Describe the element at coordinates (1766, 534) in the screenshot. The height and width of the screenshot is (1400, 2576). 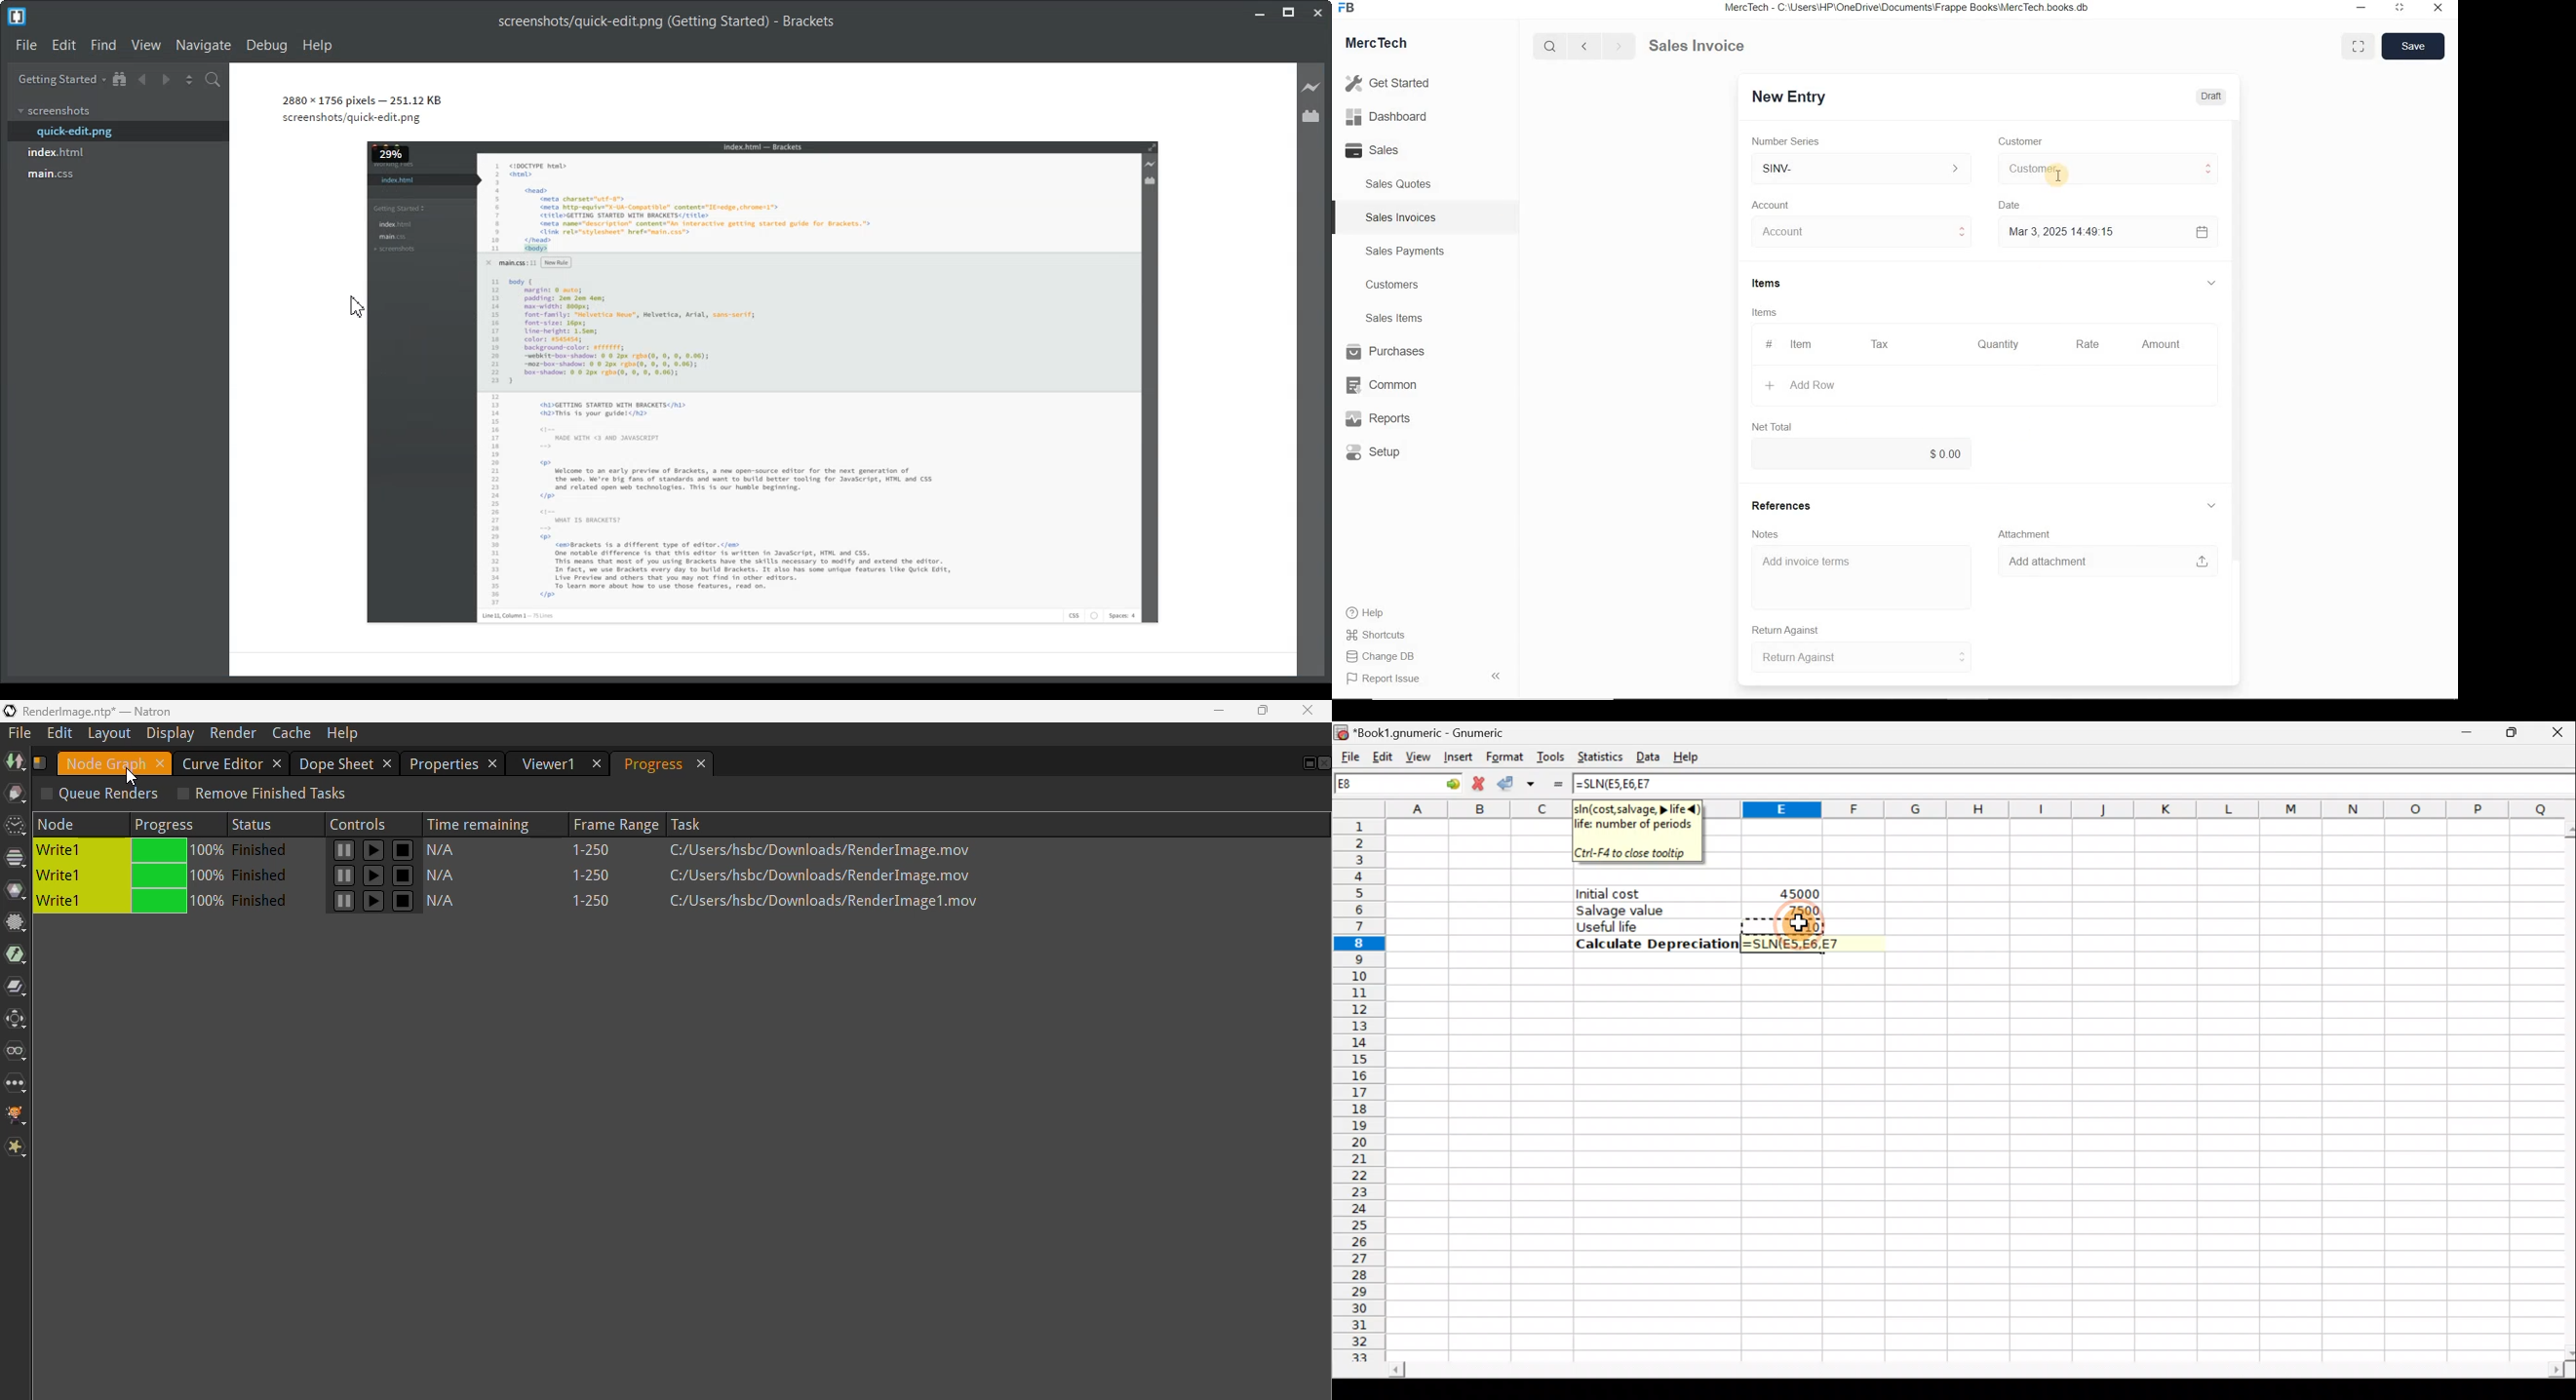
I see `Notes` at that location.